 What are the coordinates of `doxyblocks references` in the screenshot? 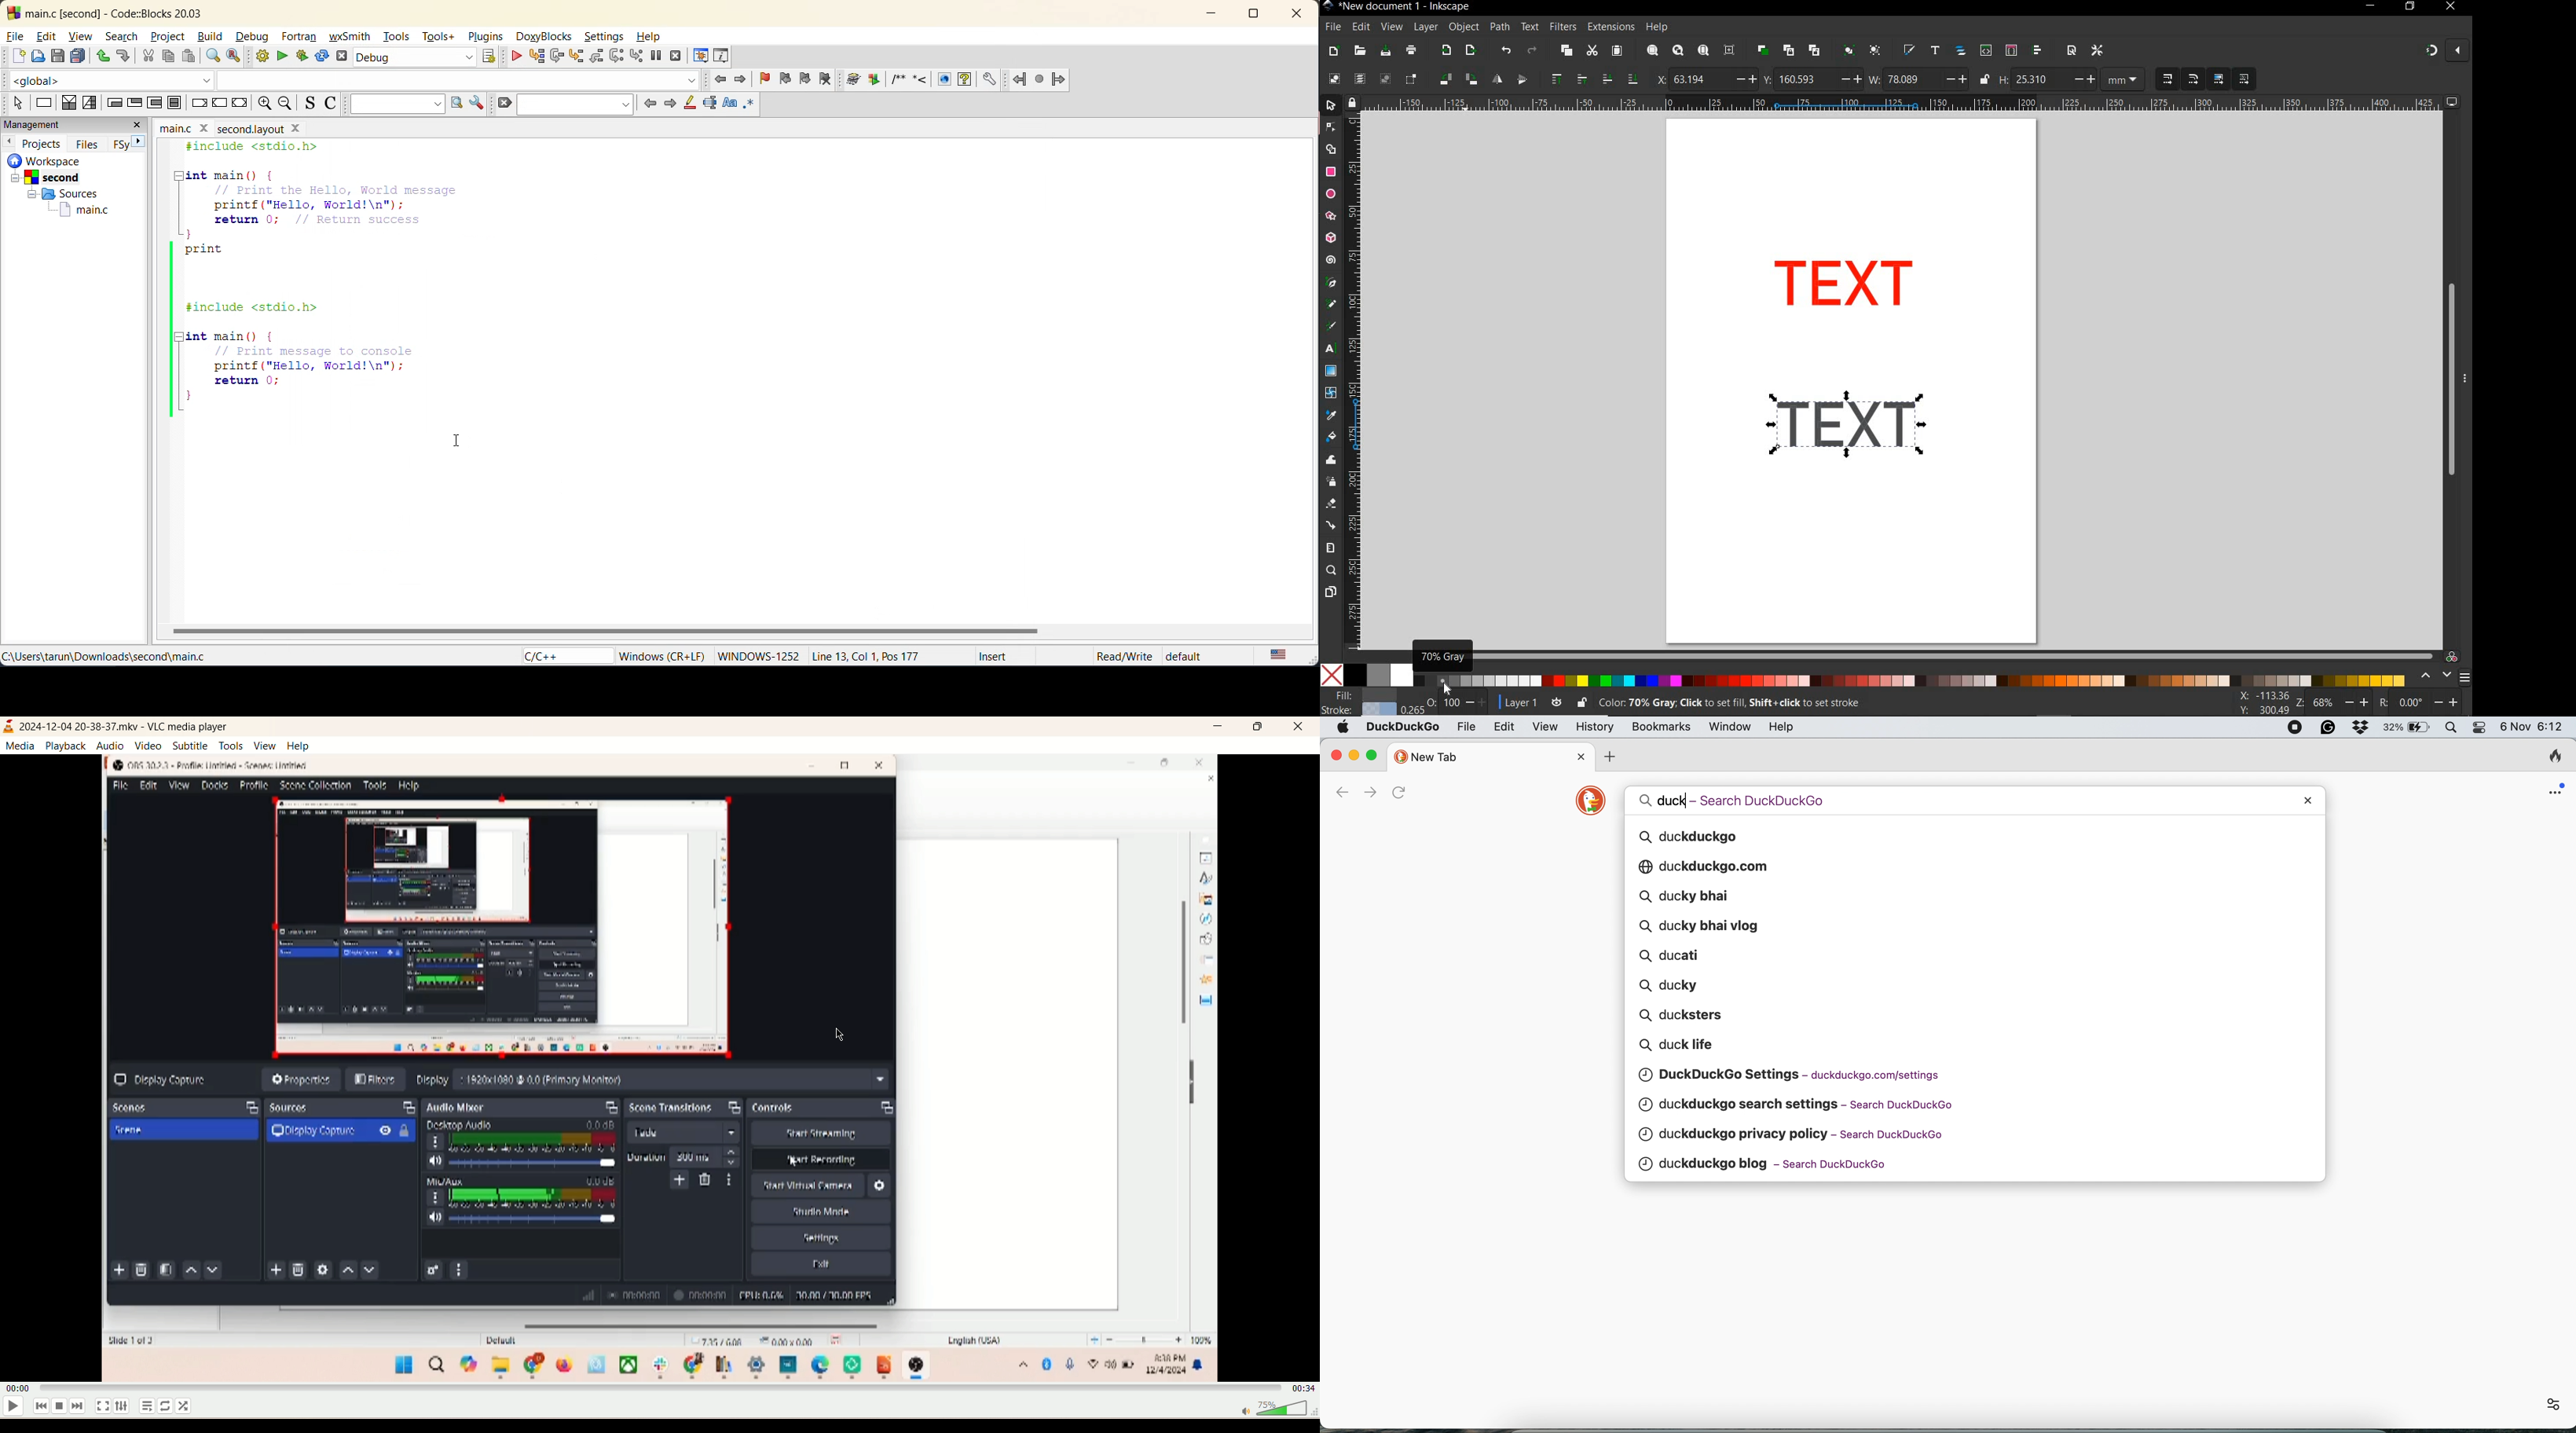 It's located at (929, 79).